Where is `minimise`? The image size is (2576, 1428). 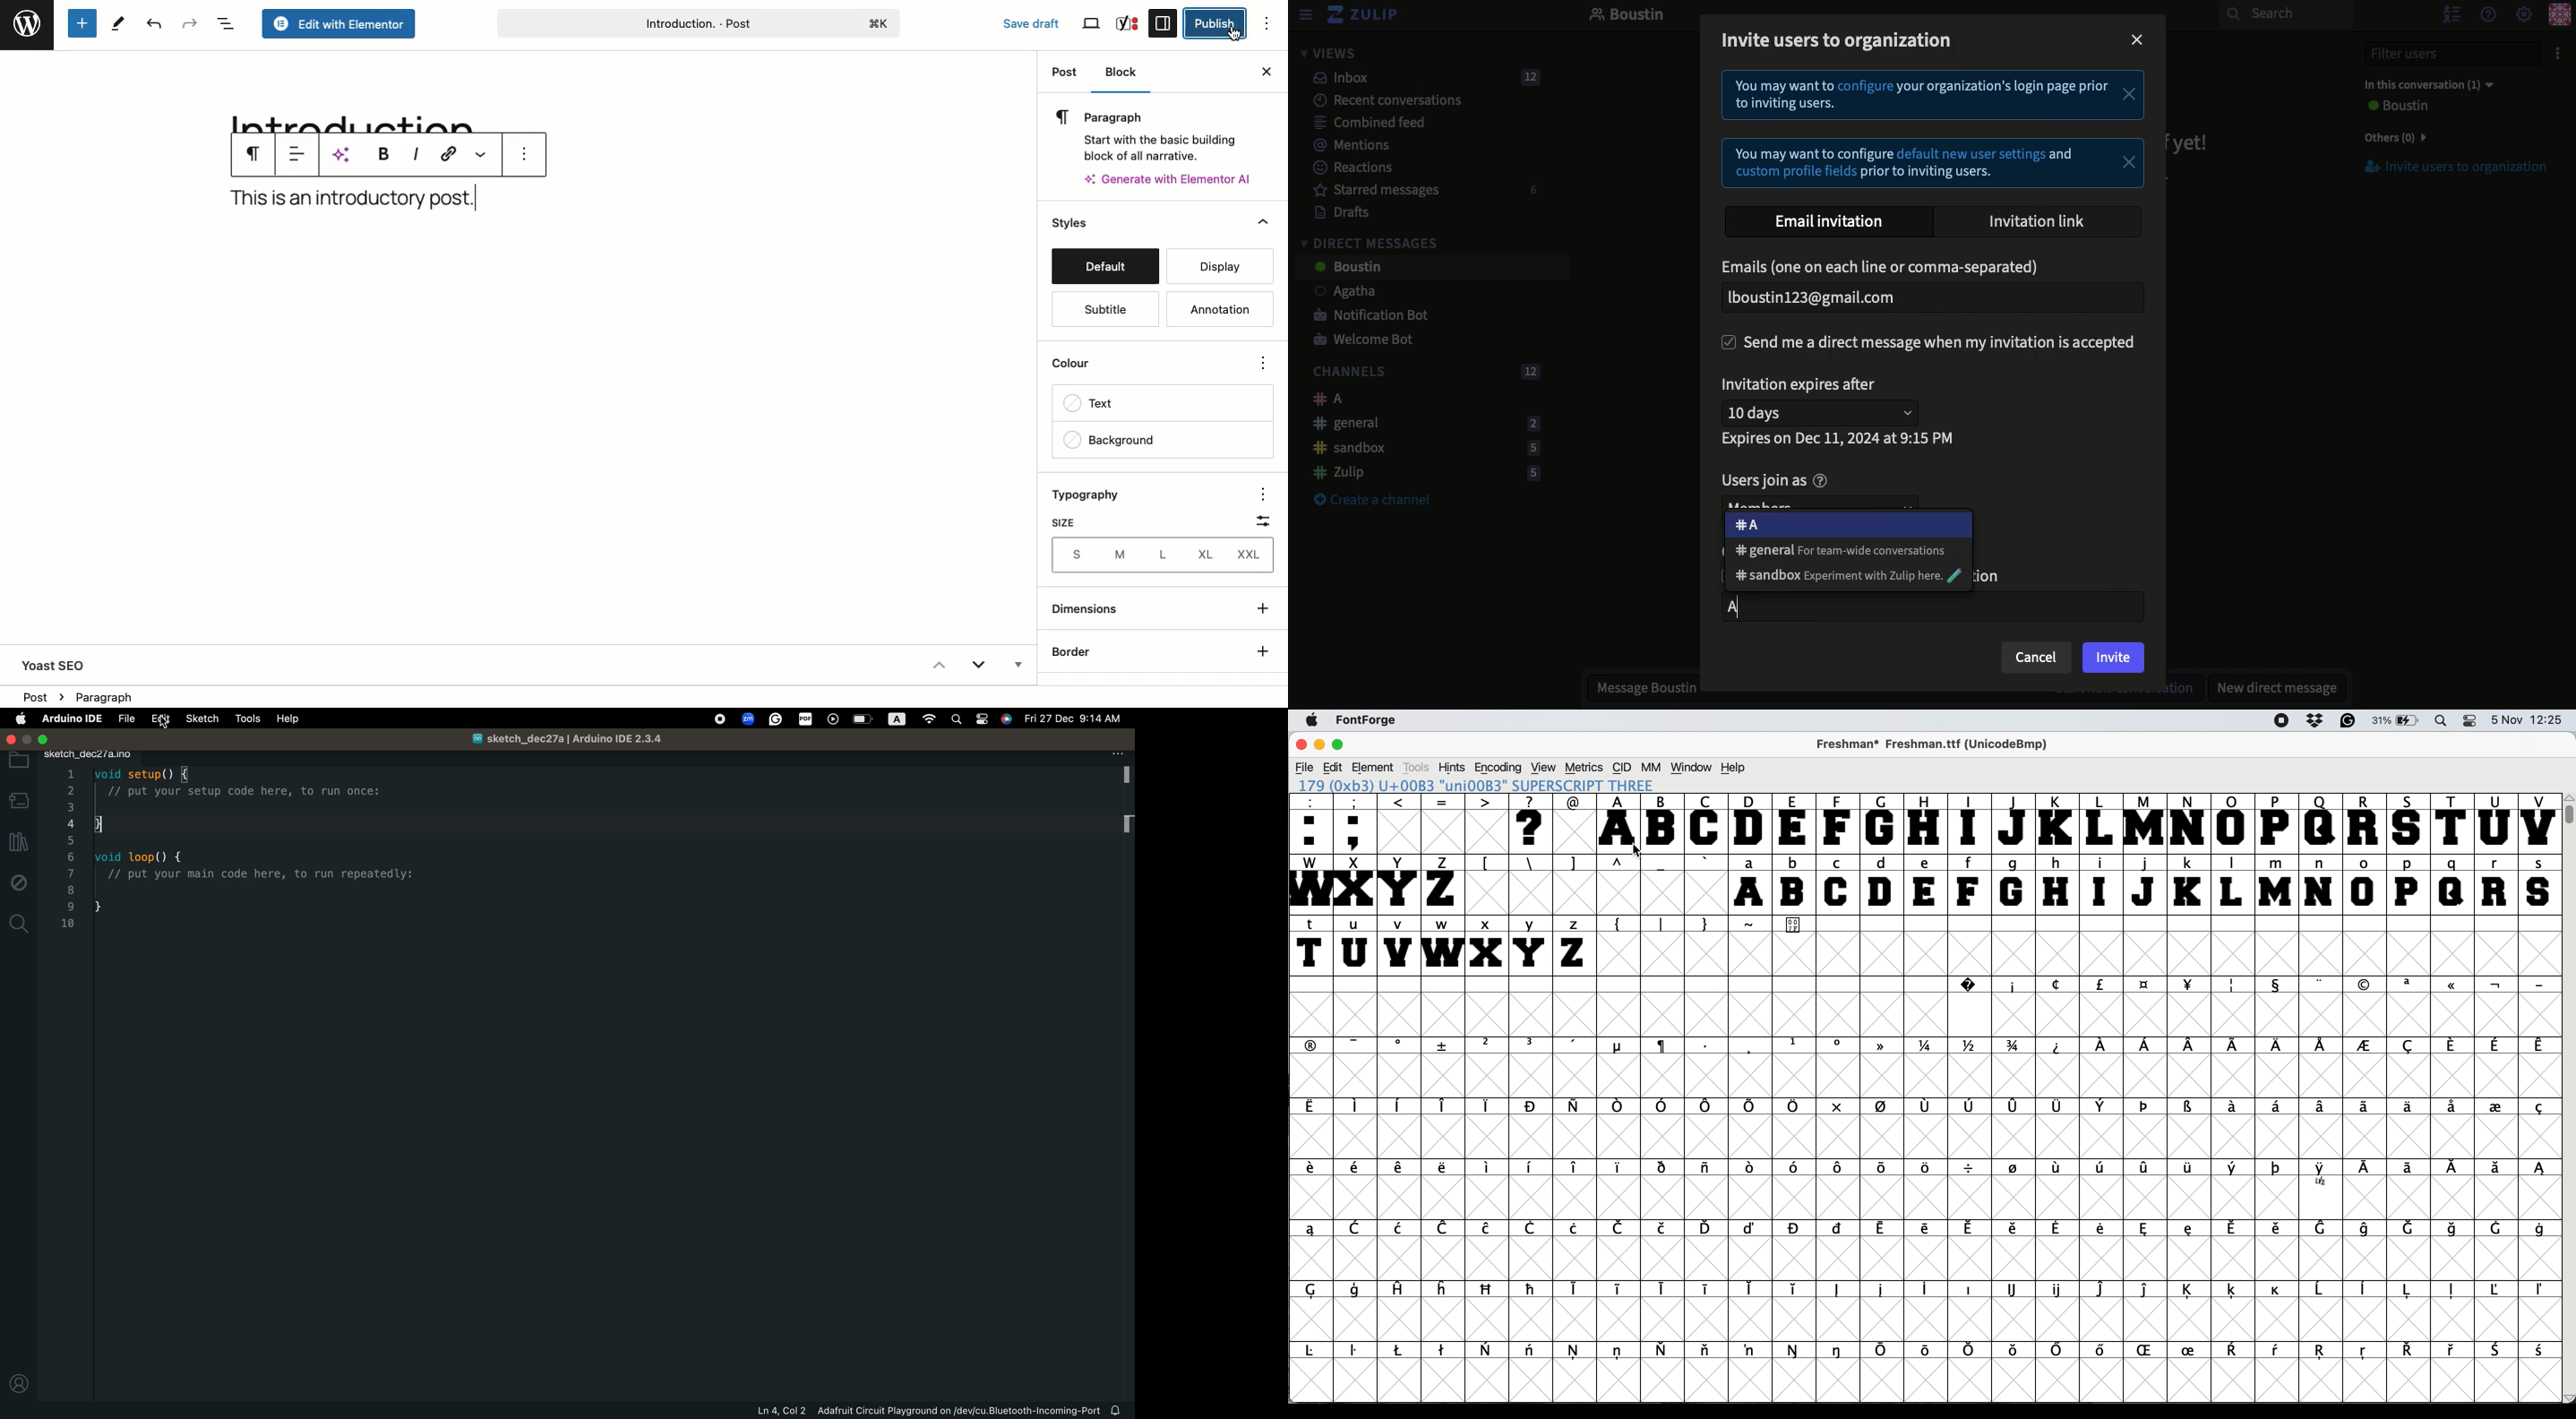
minimise is located at coordinates (1318, 745).